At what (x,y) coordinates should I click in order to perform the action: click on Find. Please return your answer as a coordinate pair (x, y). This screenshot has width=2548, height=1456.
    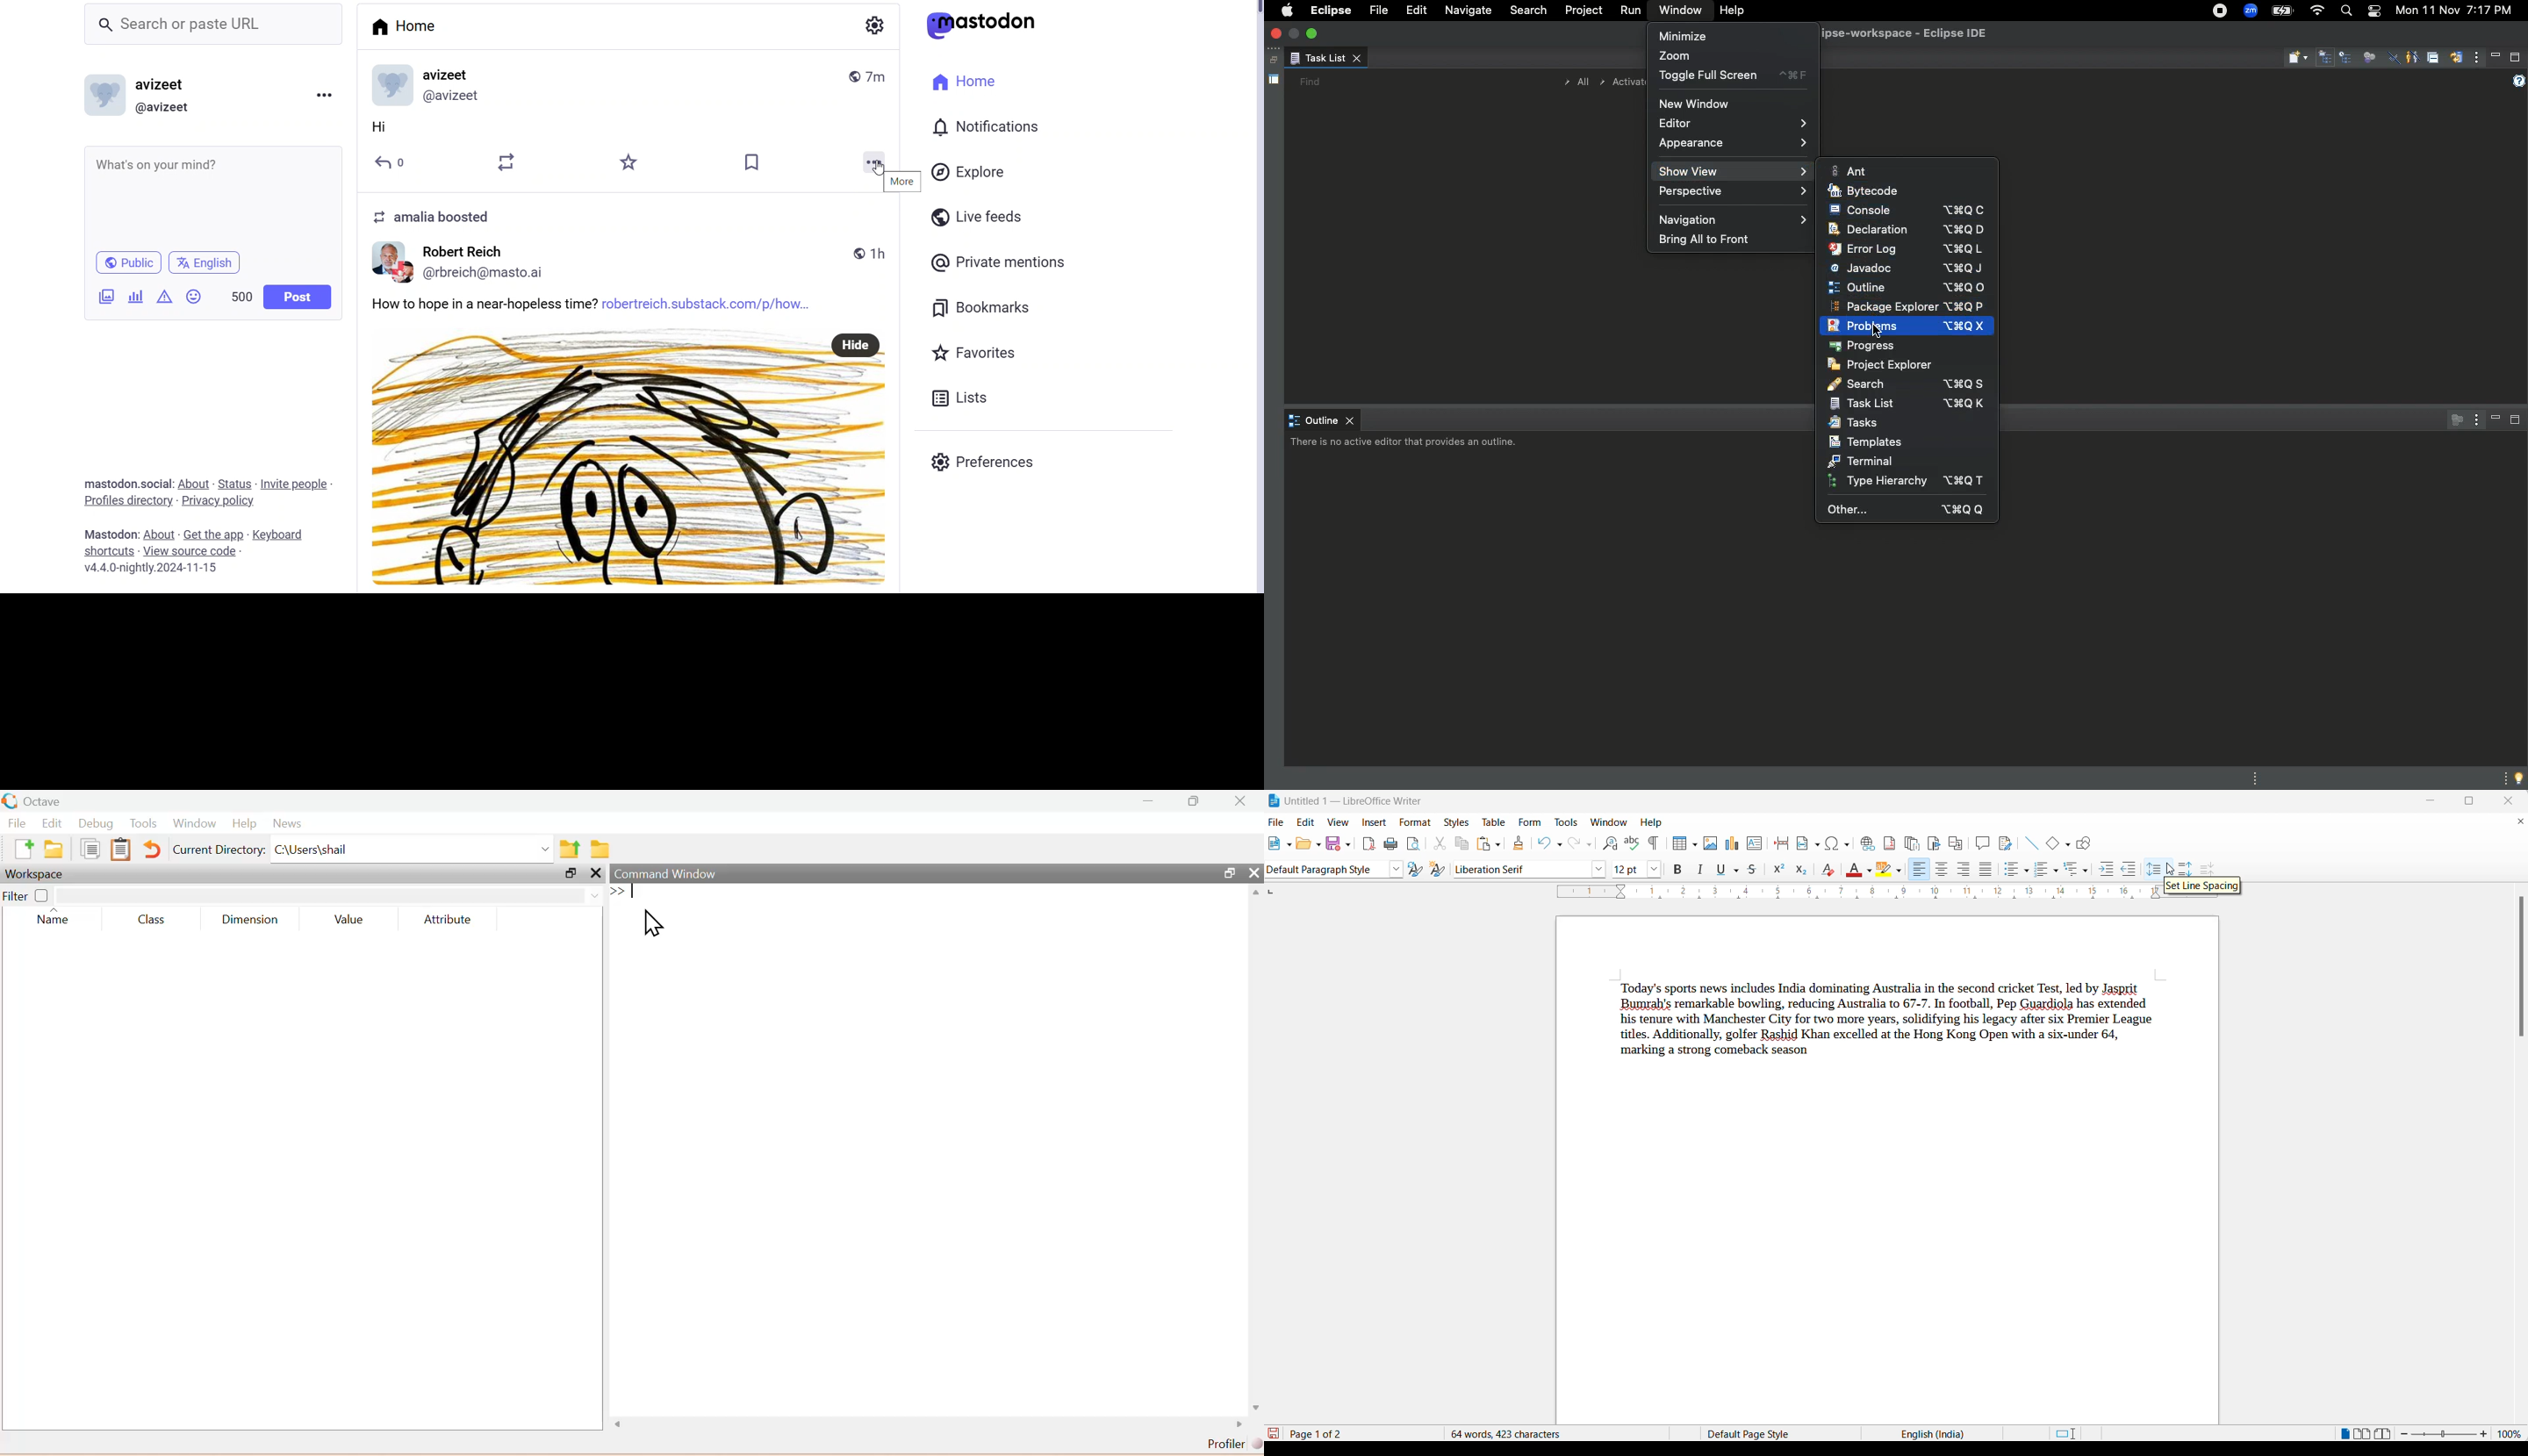
    Looking at the image, I should click on (1310, 82).